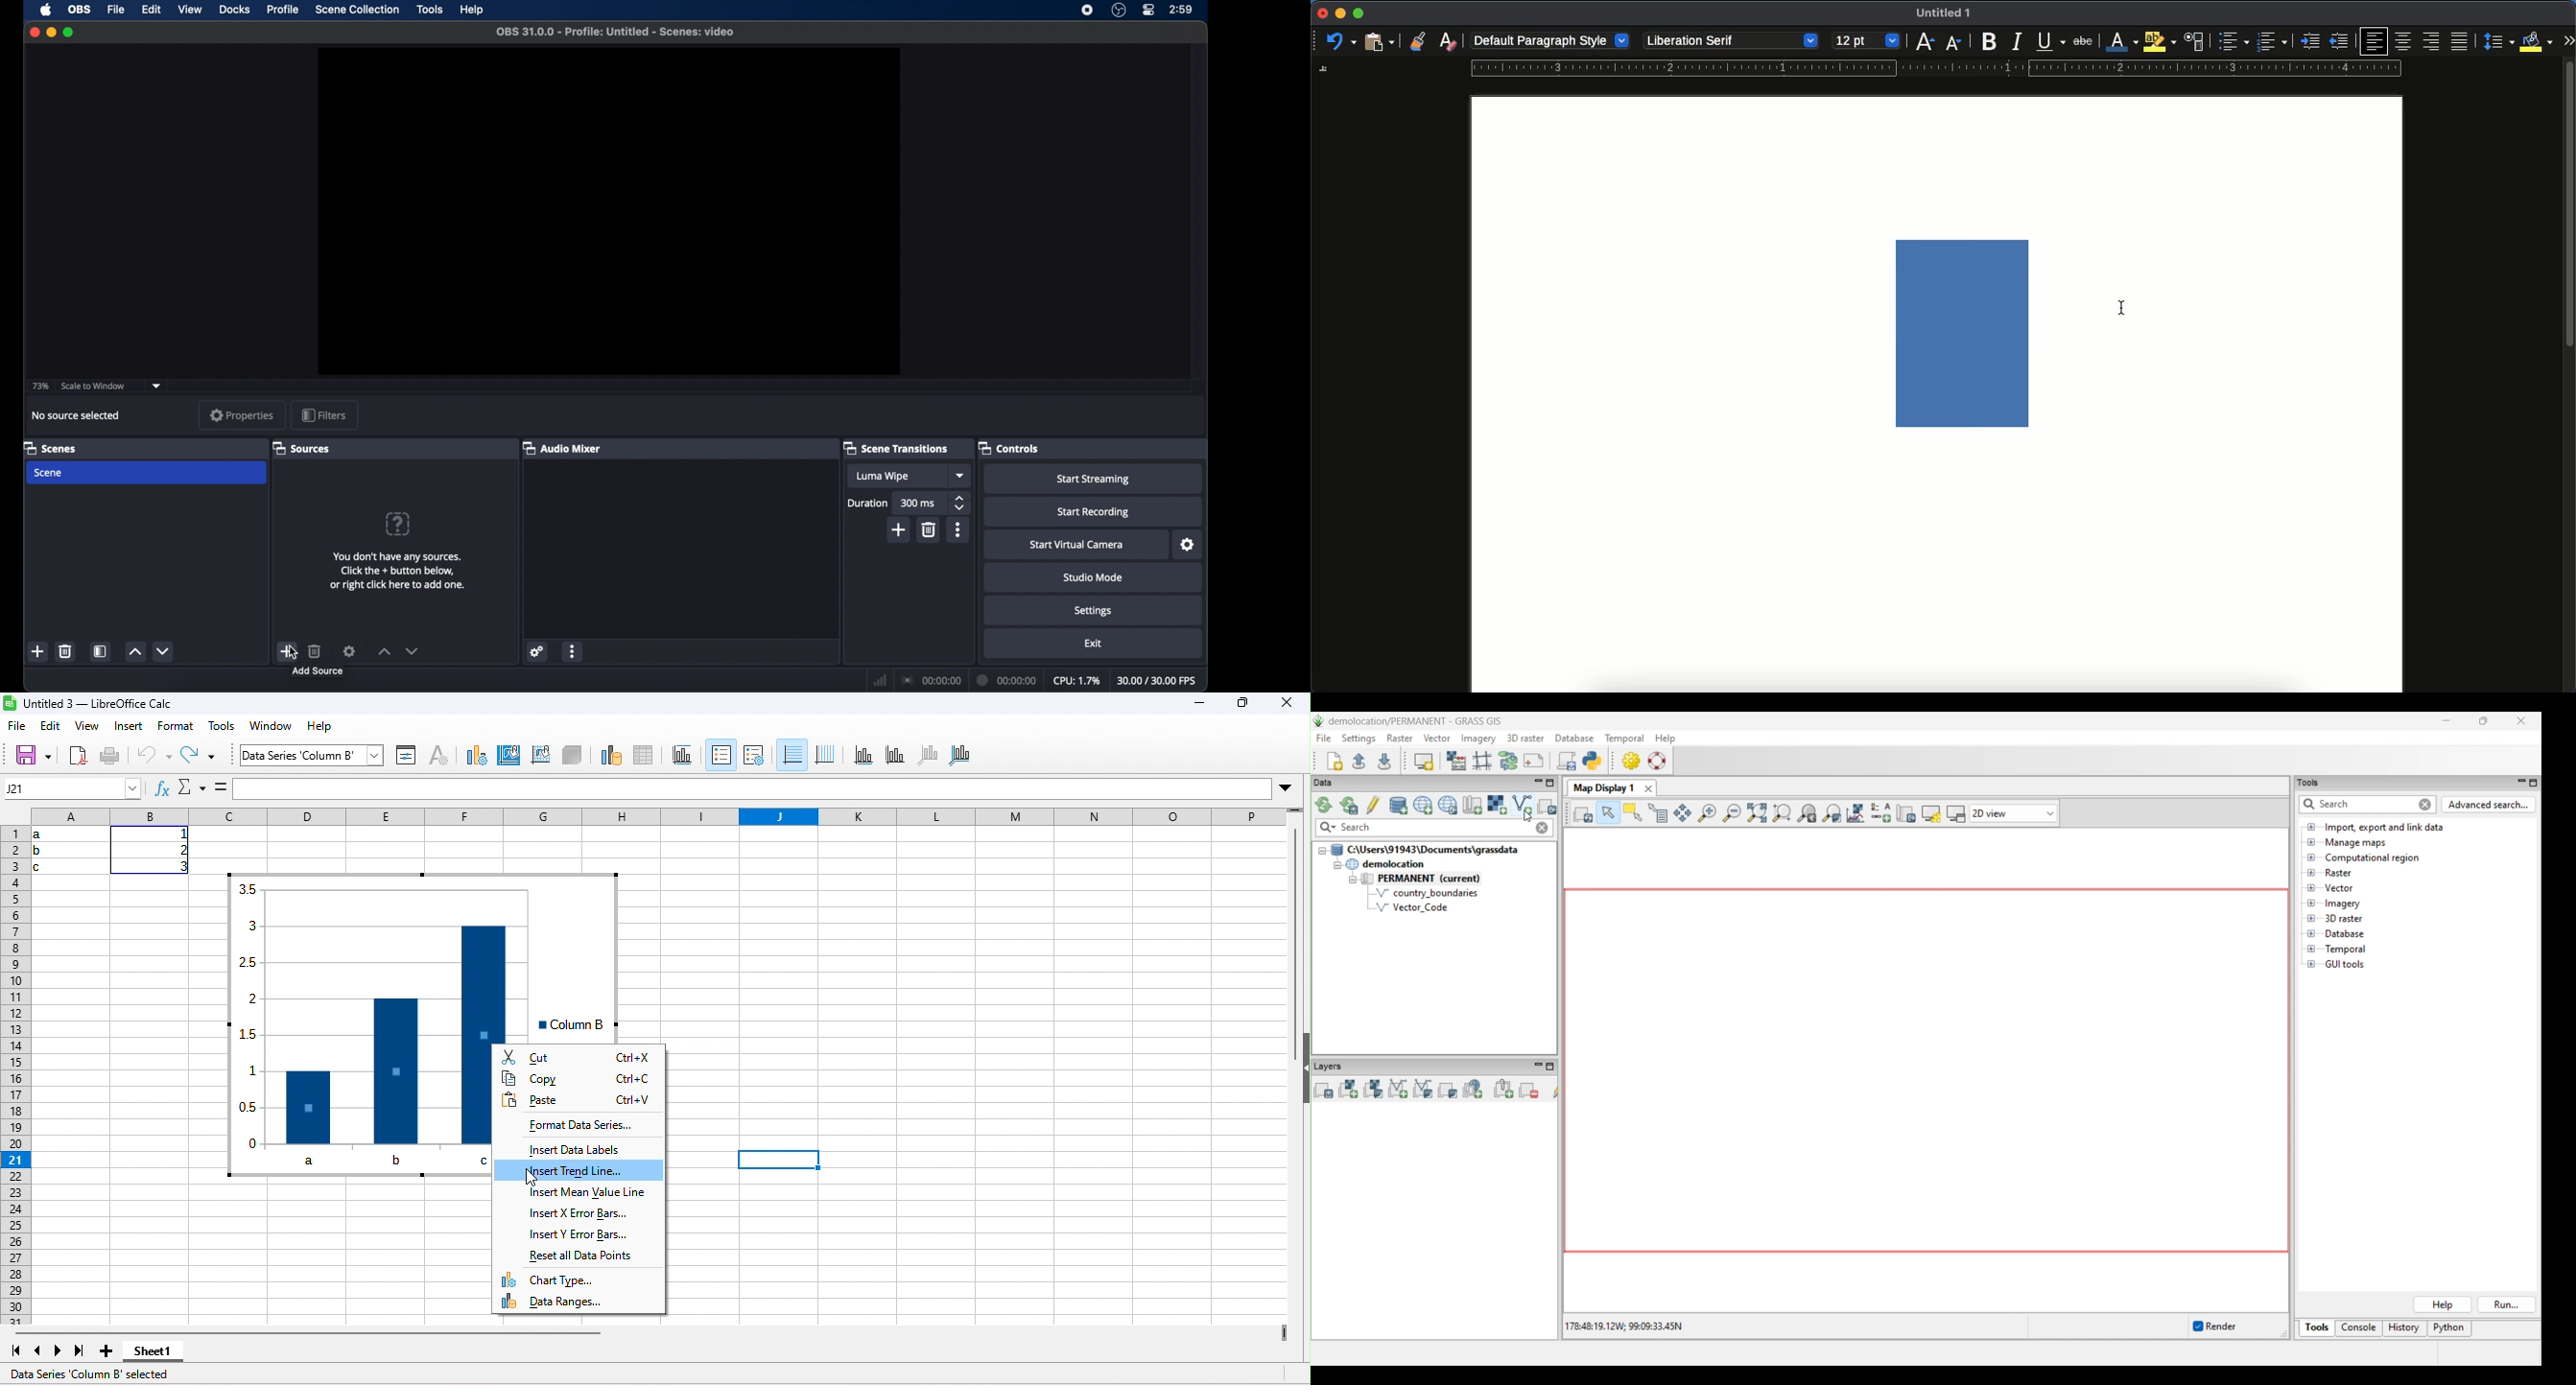  I want to click on format, so click(174, 727).